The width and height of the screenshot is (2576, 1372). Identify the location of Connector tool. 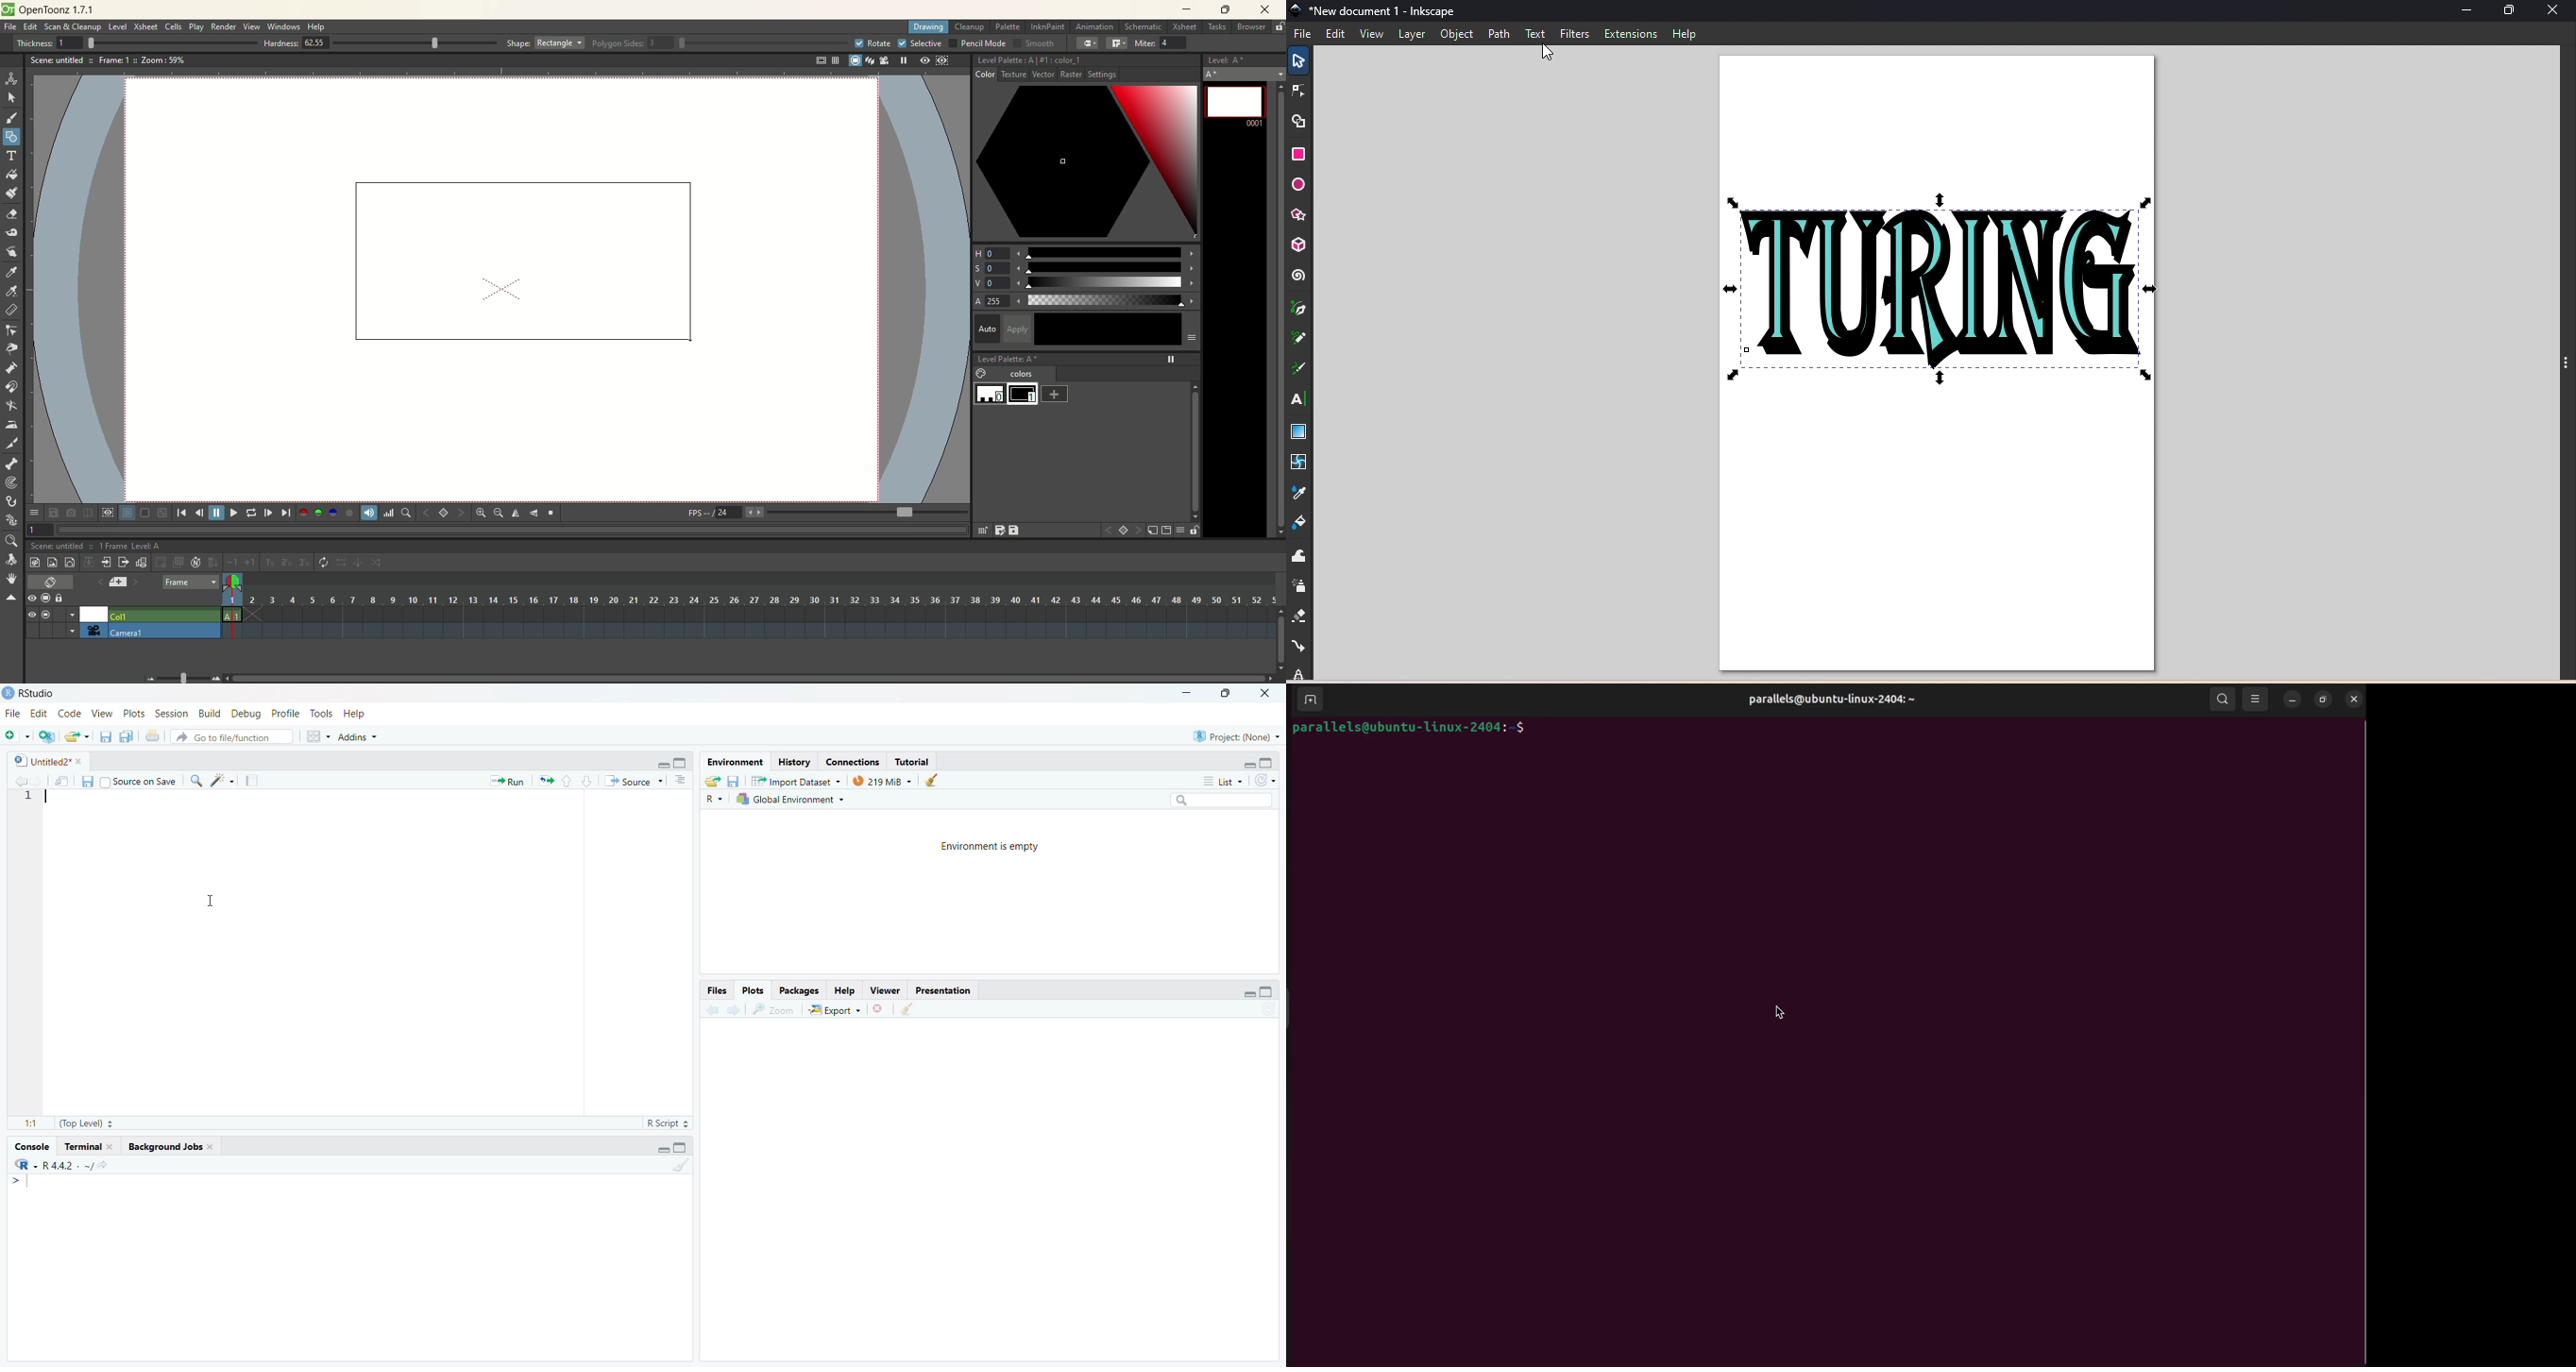
(1300, 647).